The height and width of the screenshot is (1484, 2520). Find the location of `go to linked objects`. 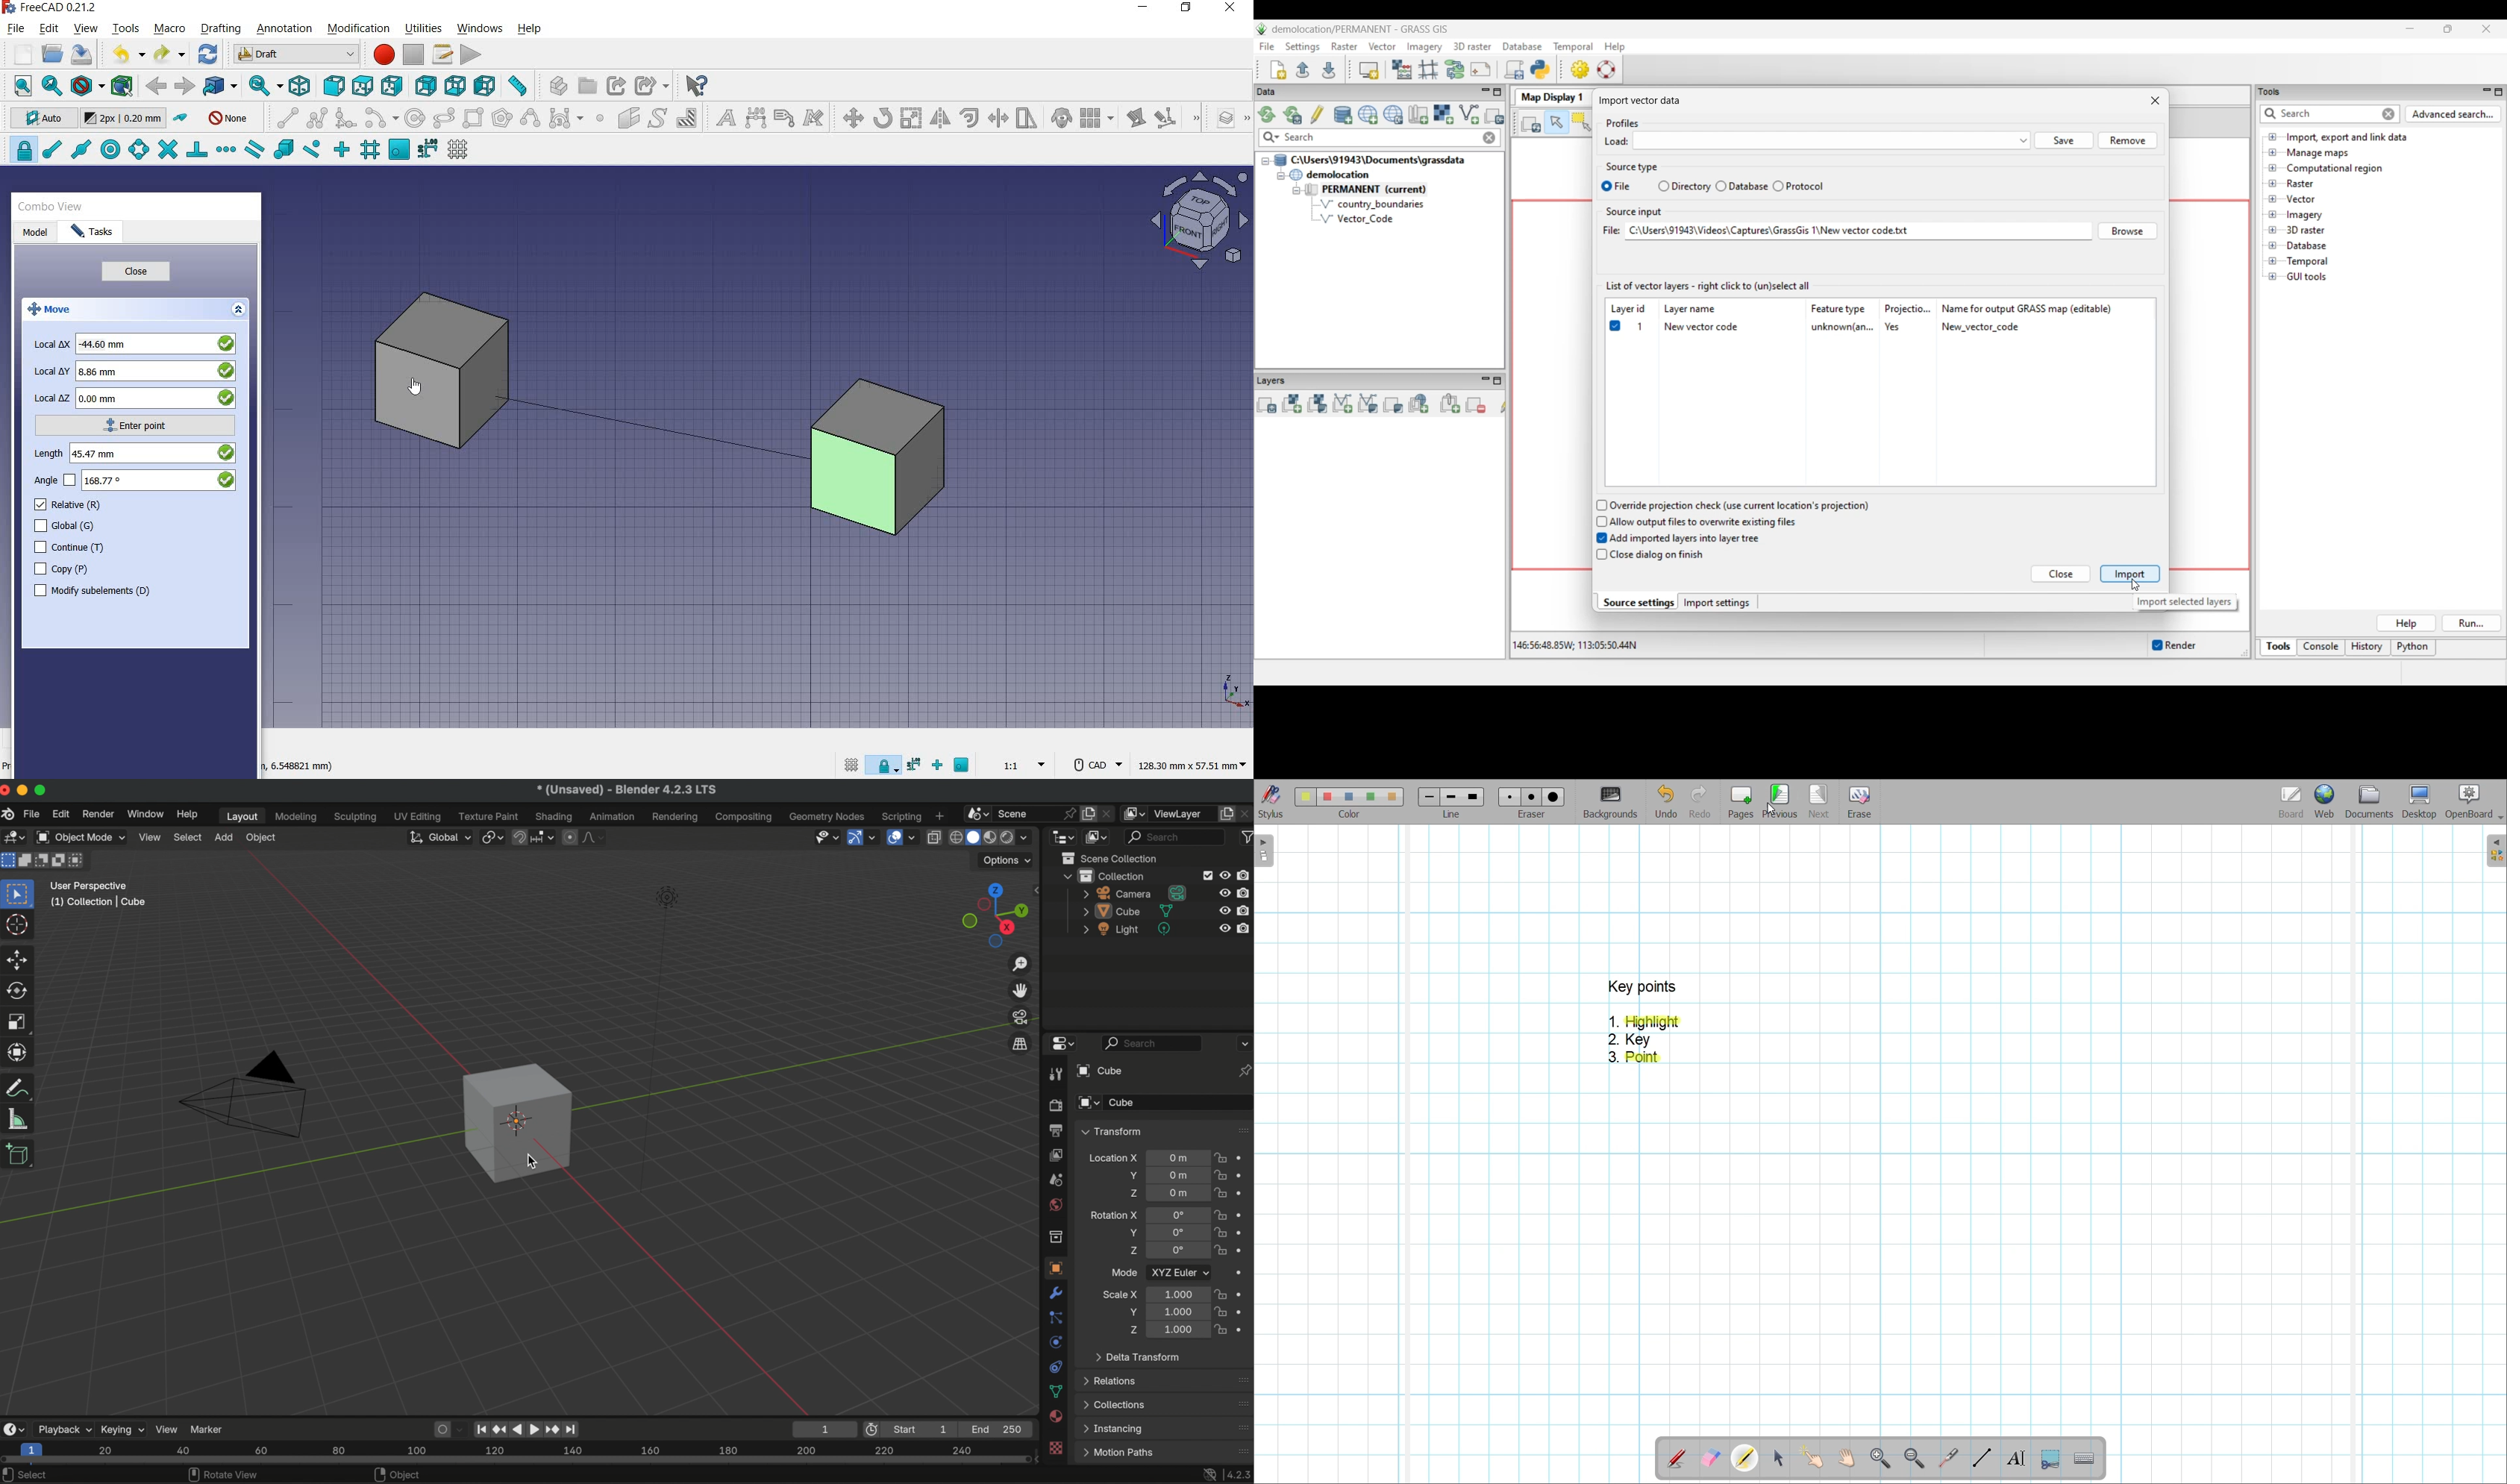

go to linked objects is located at coordinates (219, 87).